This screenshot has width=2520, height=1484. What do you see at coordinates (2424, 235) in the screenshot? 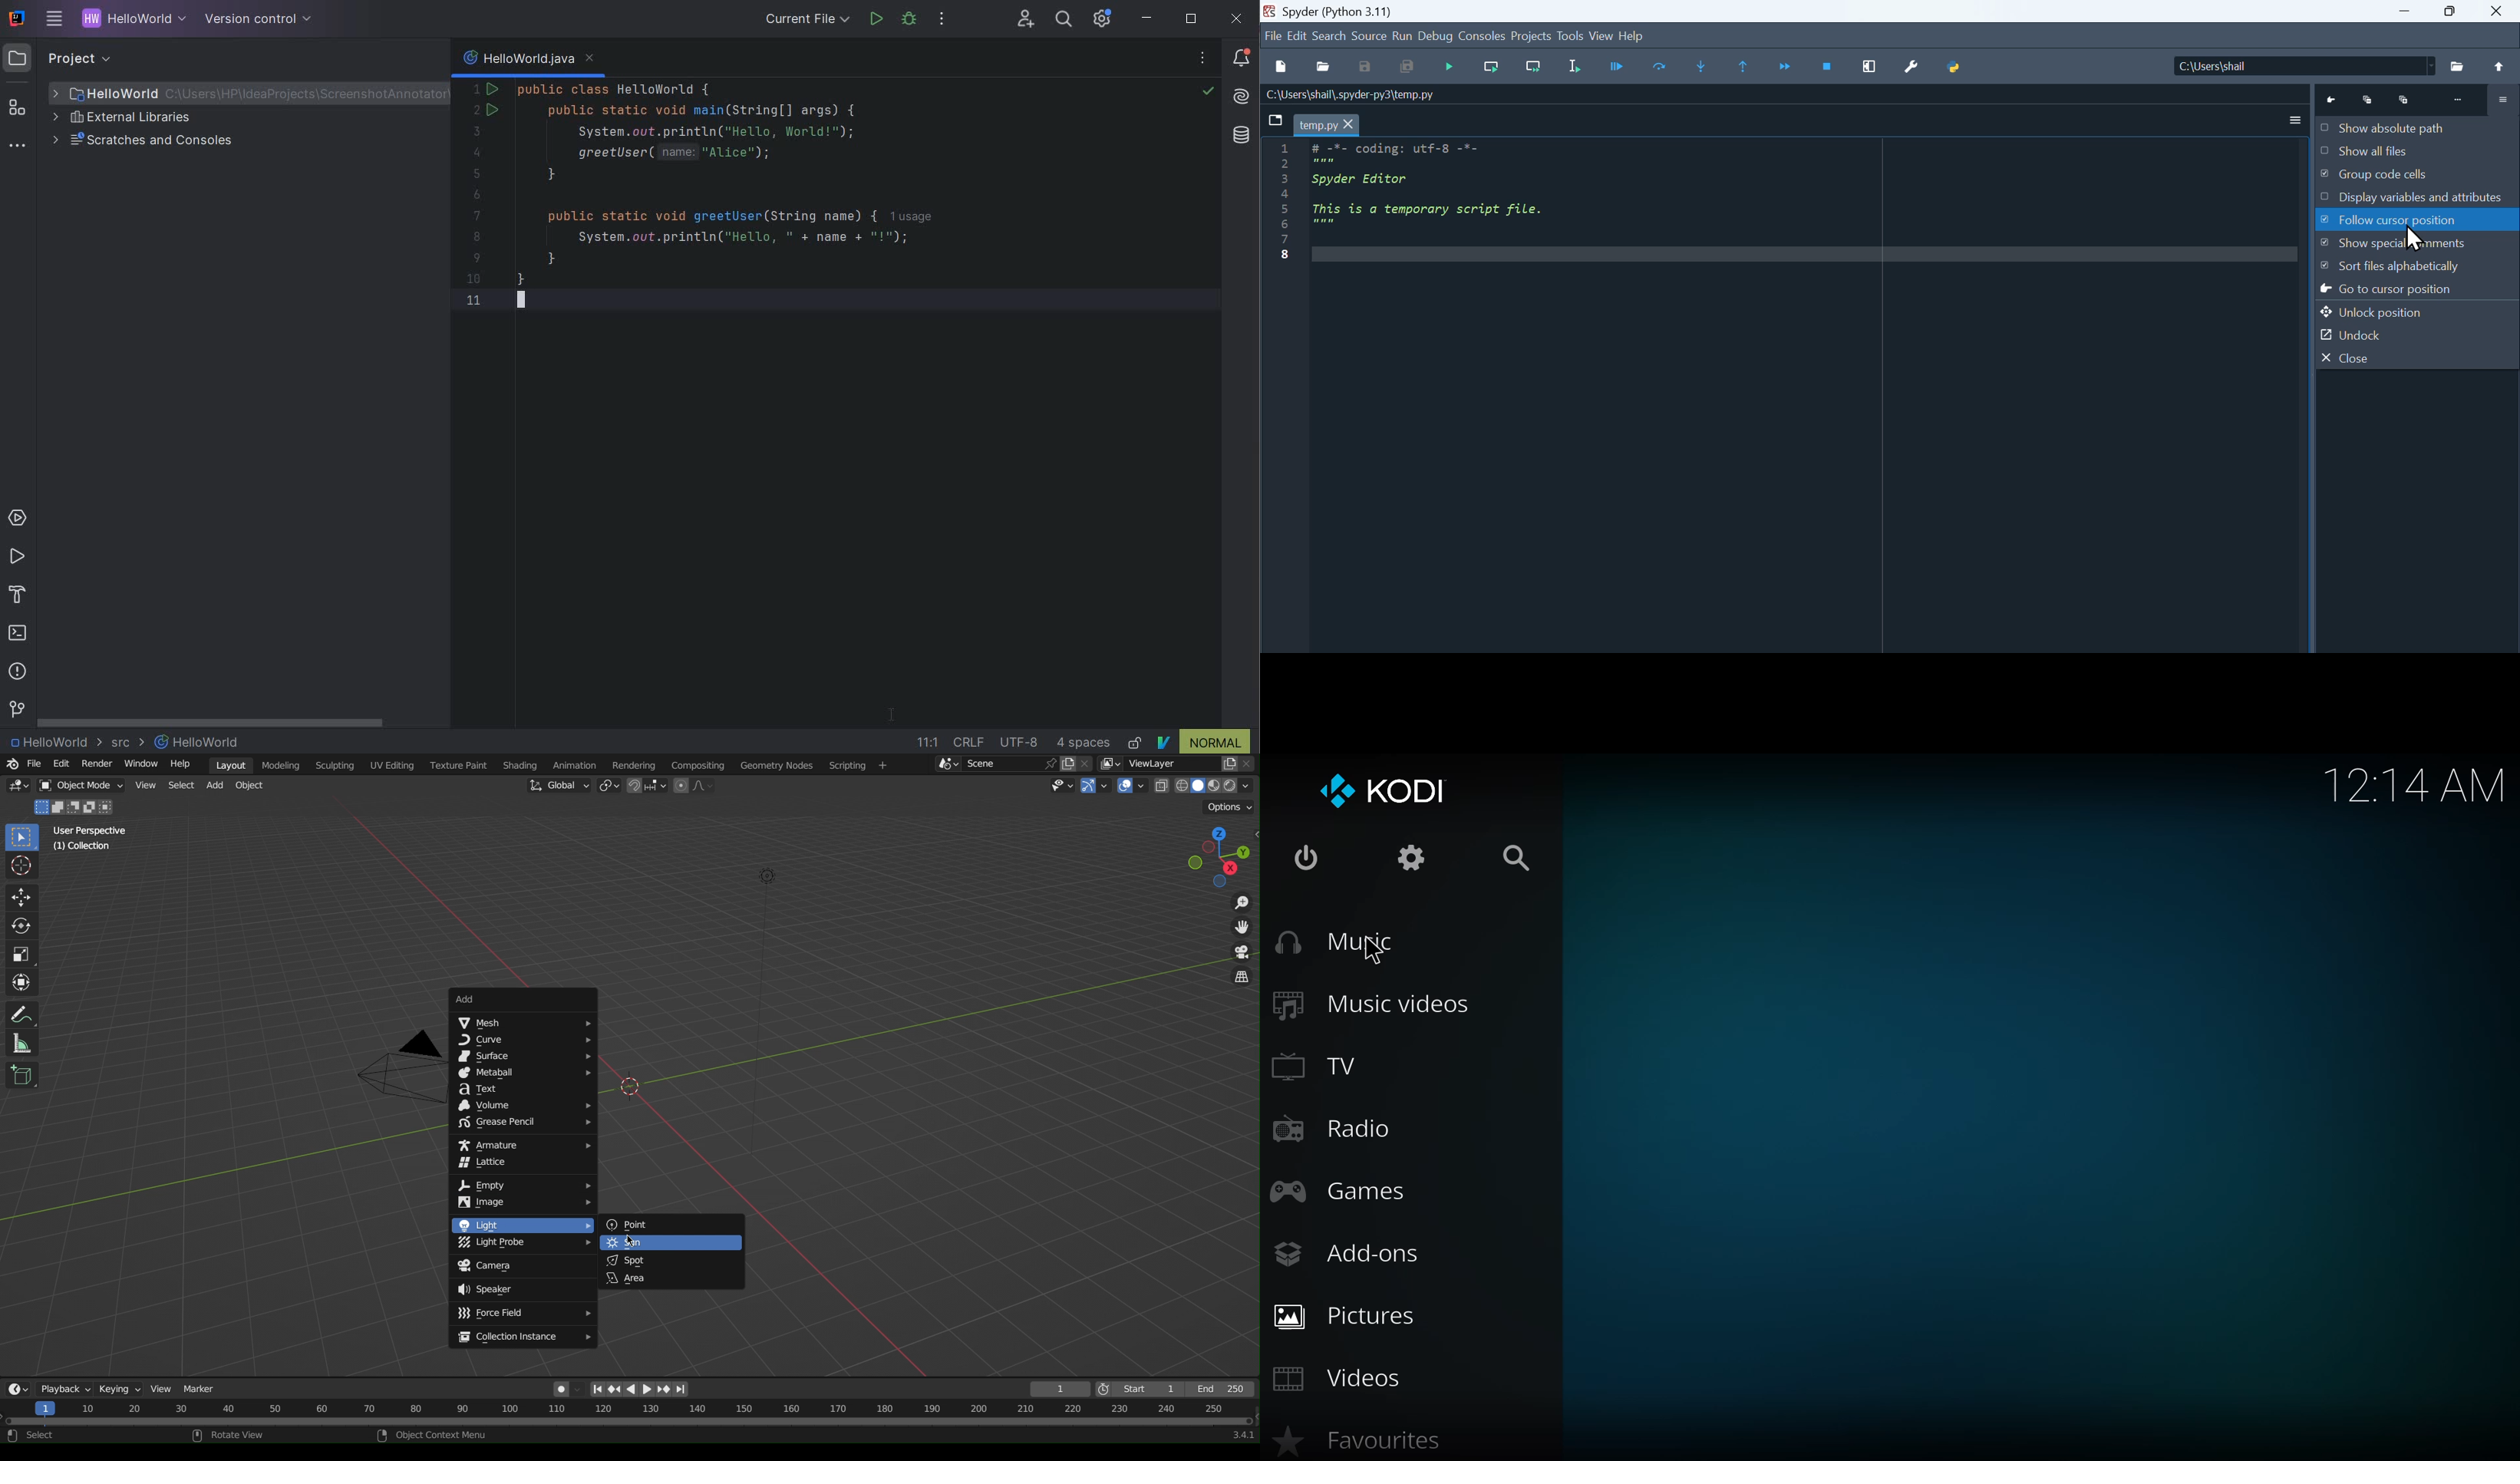
I see `cursor` at bounding box center [2424, 235].